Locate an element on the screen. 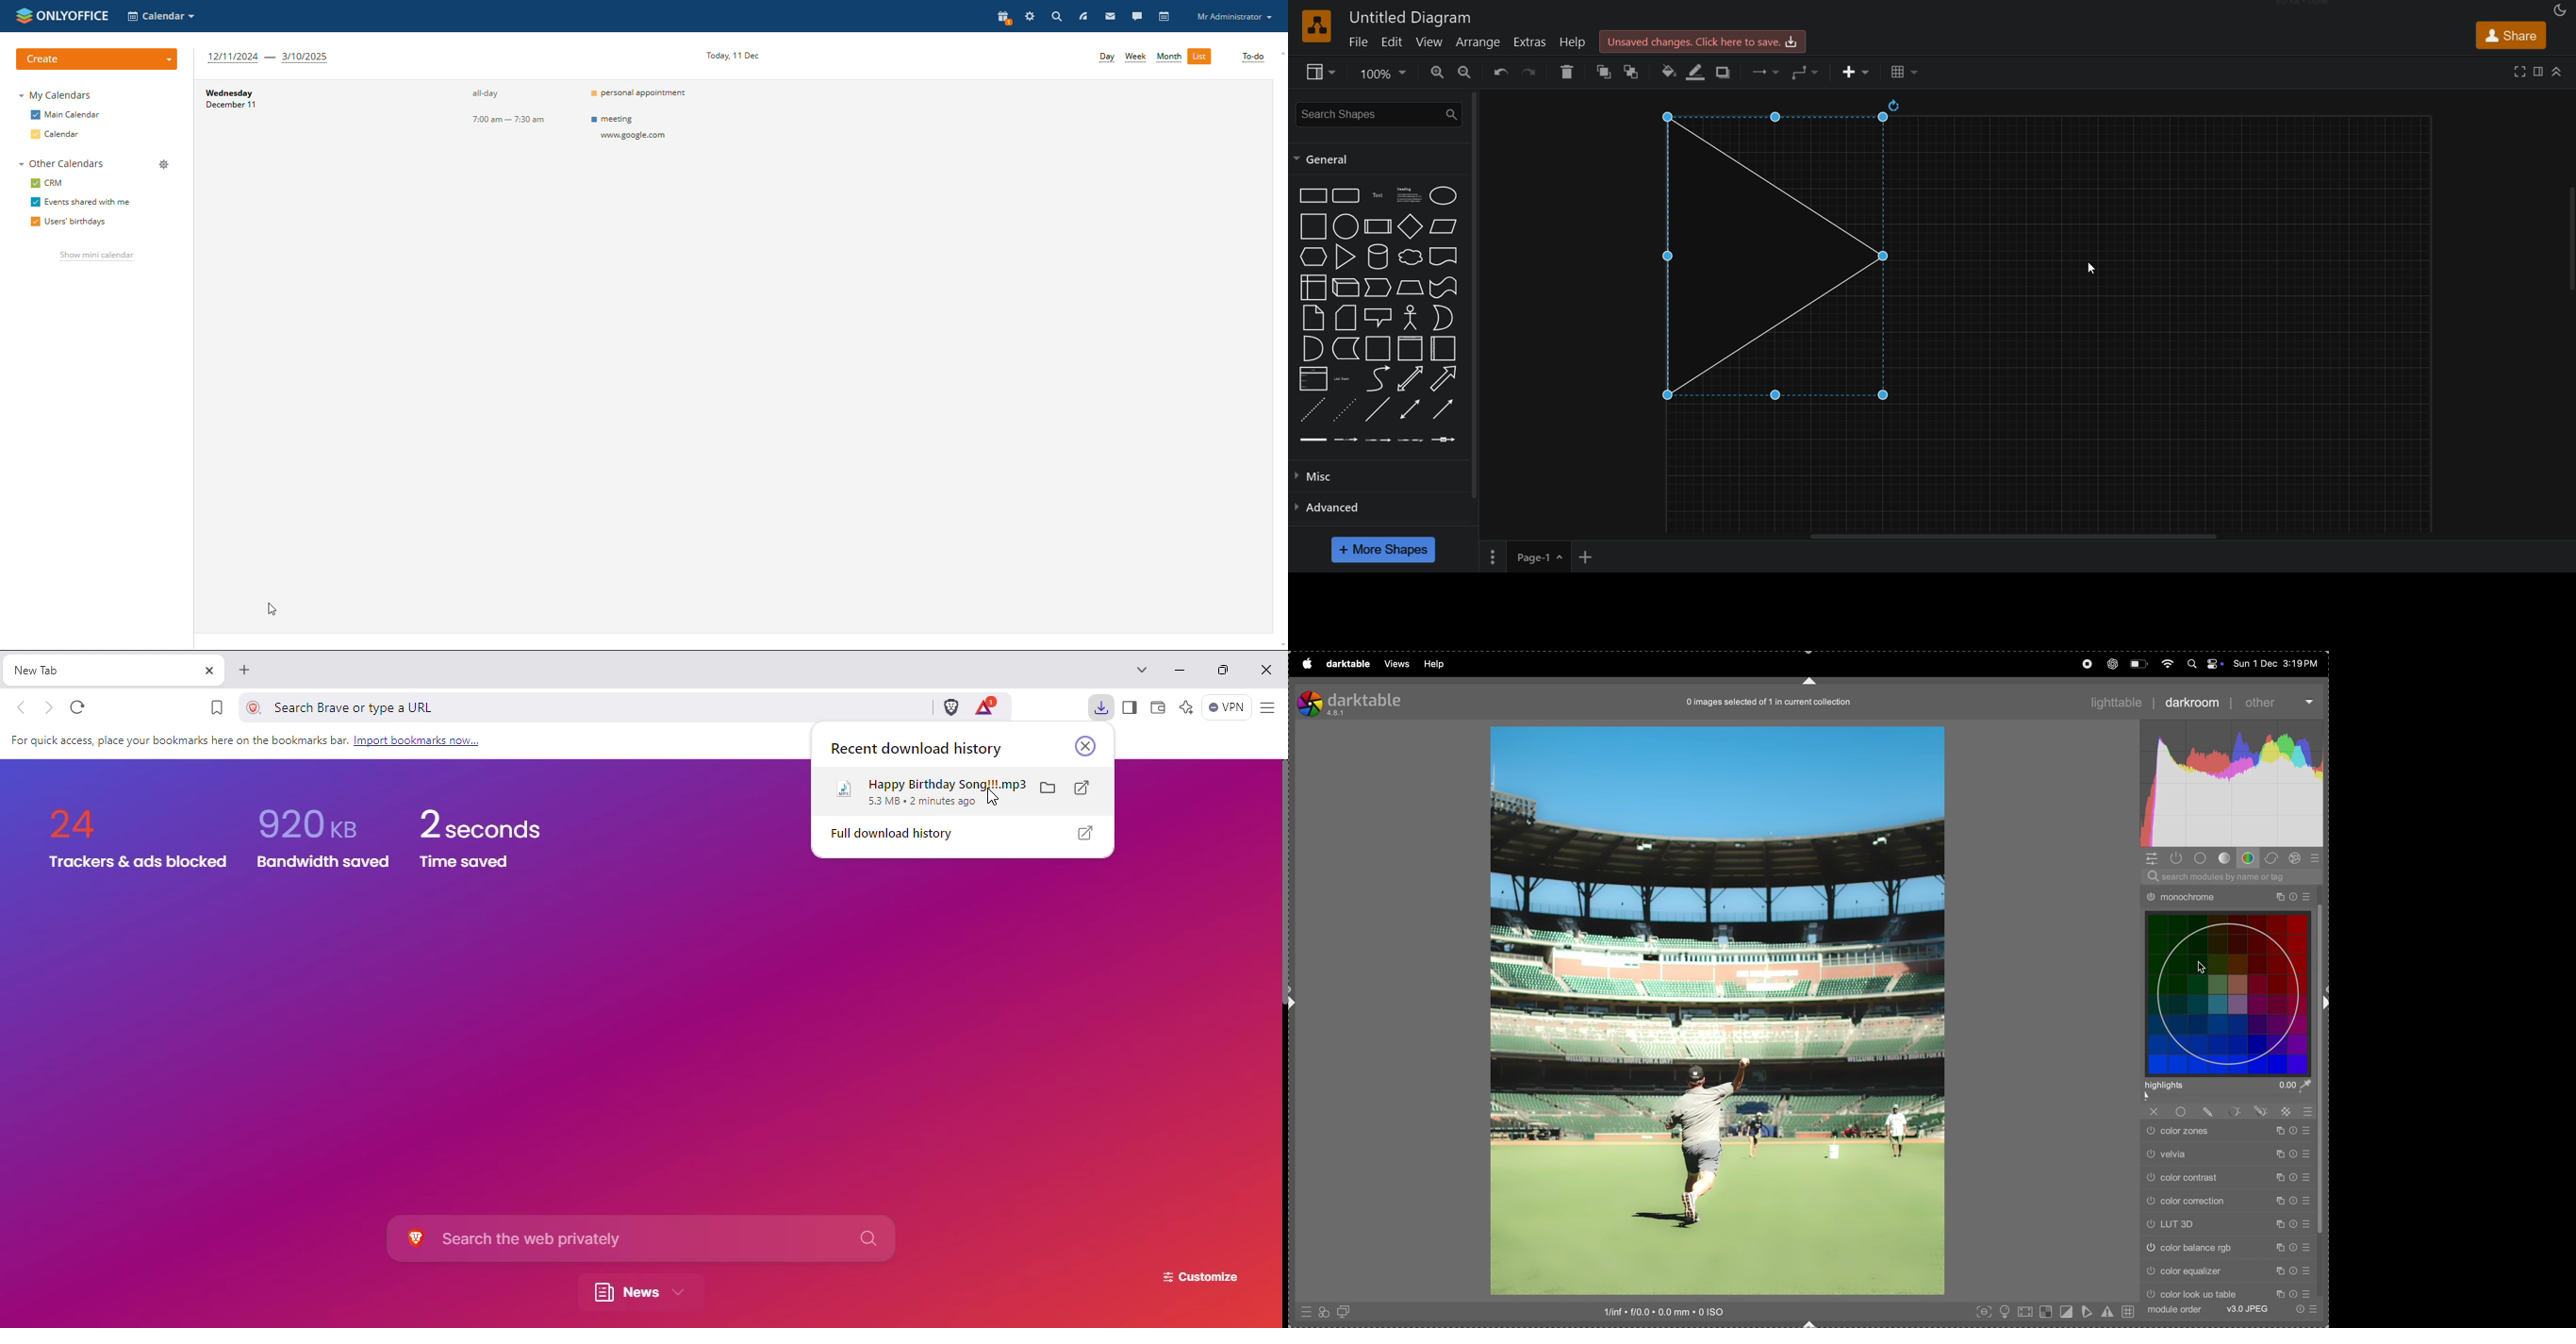 The image size is (2576, 1344). and is located at coordinates (1313, 349).